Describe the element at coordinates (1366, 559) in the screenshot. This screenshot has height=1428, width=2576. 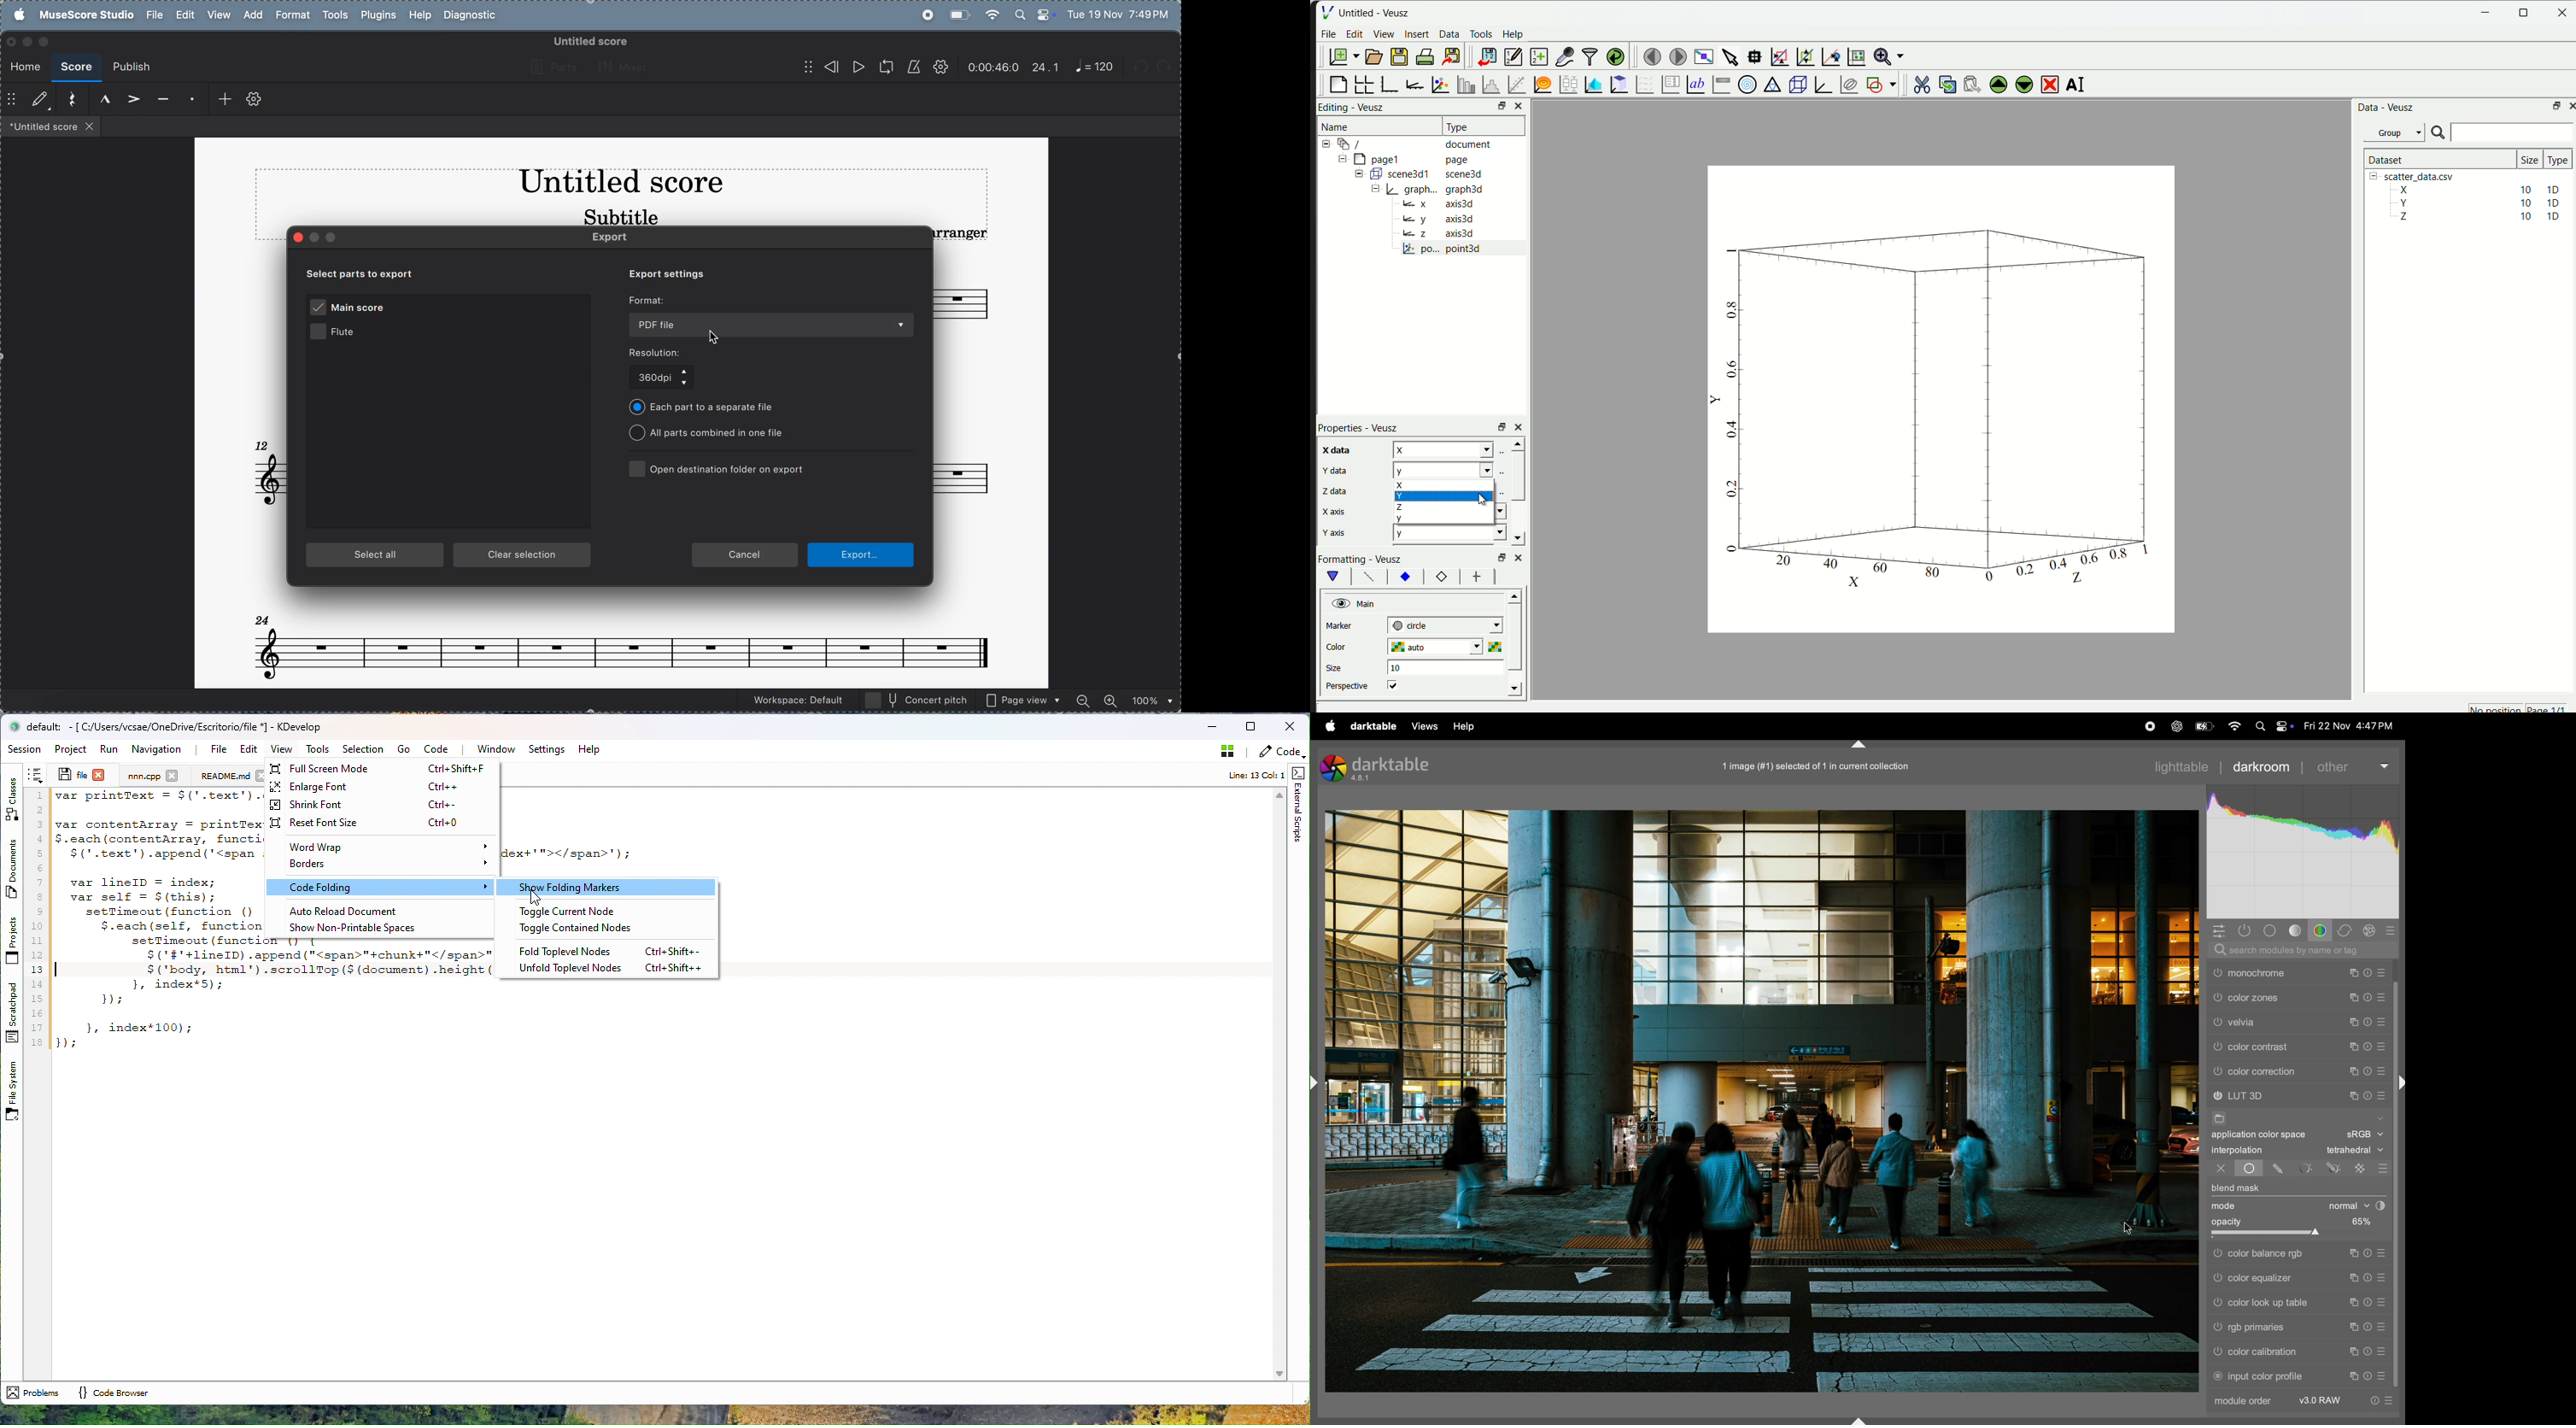
I see `Formatting - Veusz` at that location.